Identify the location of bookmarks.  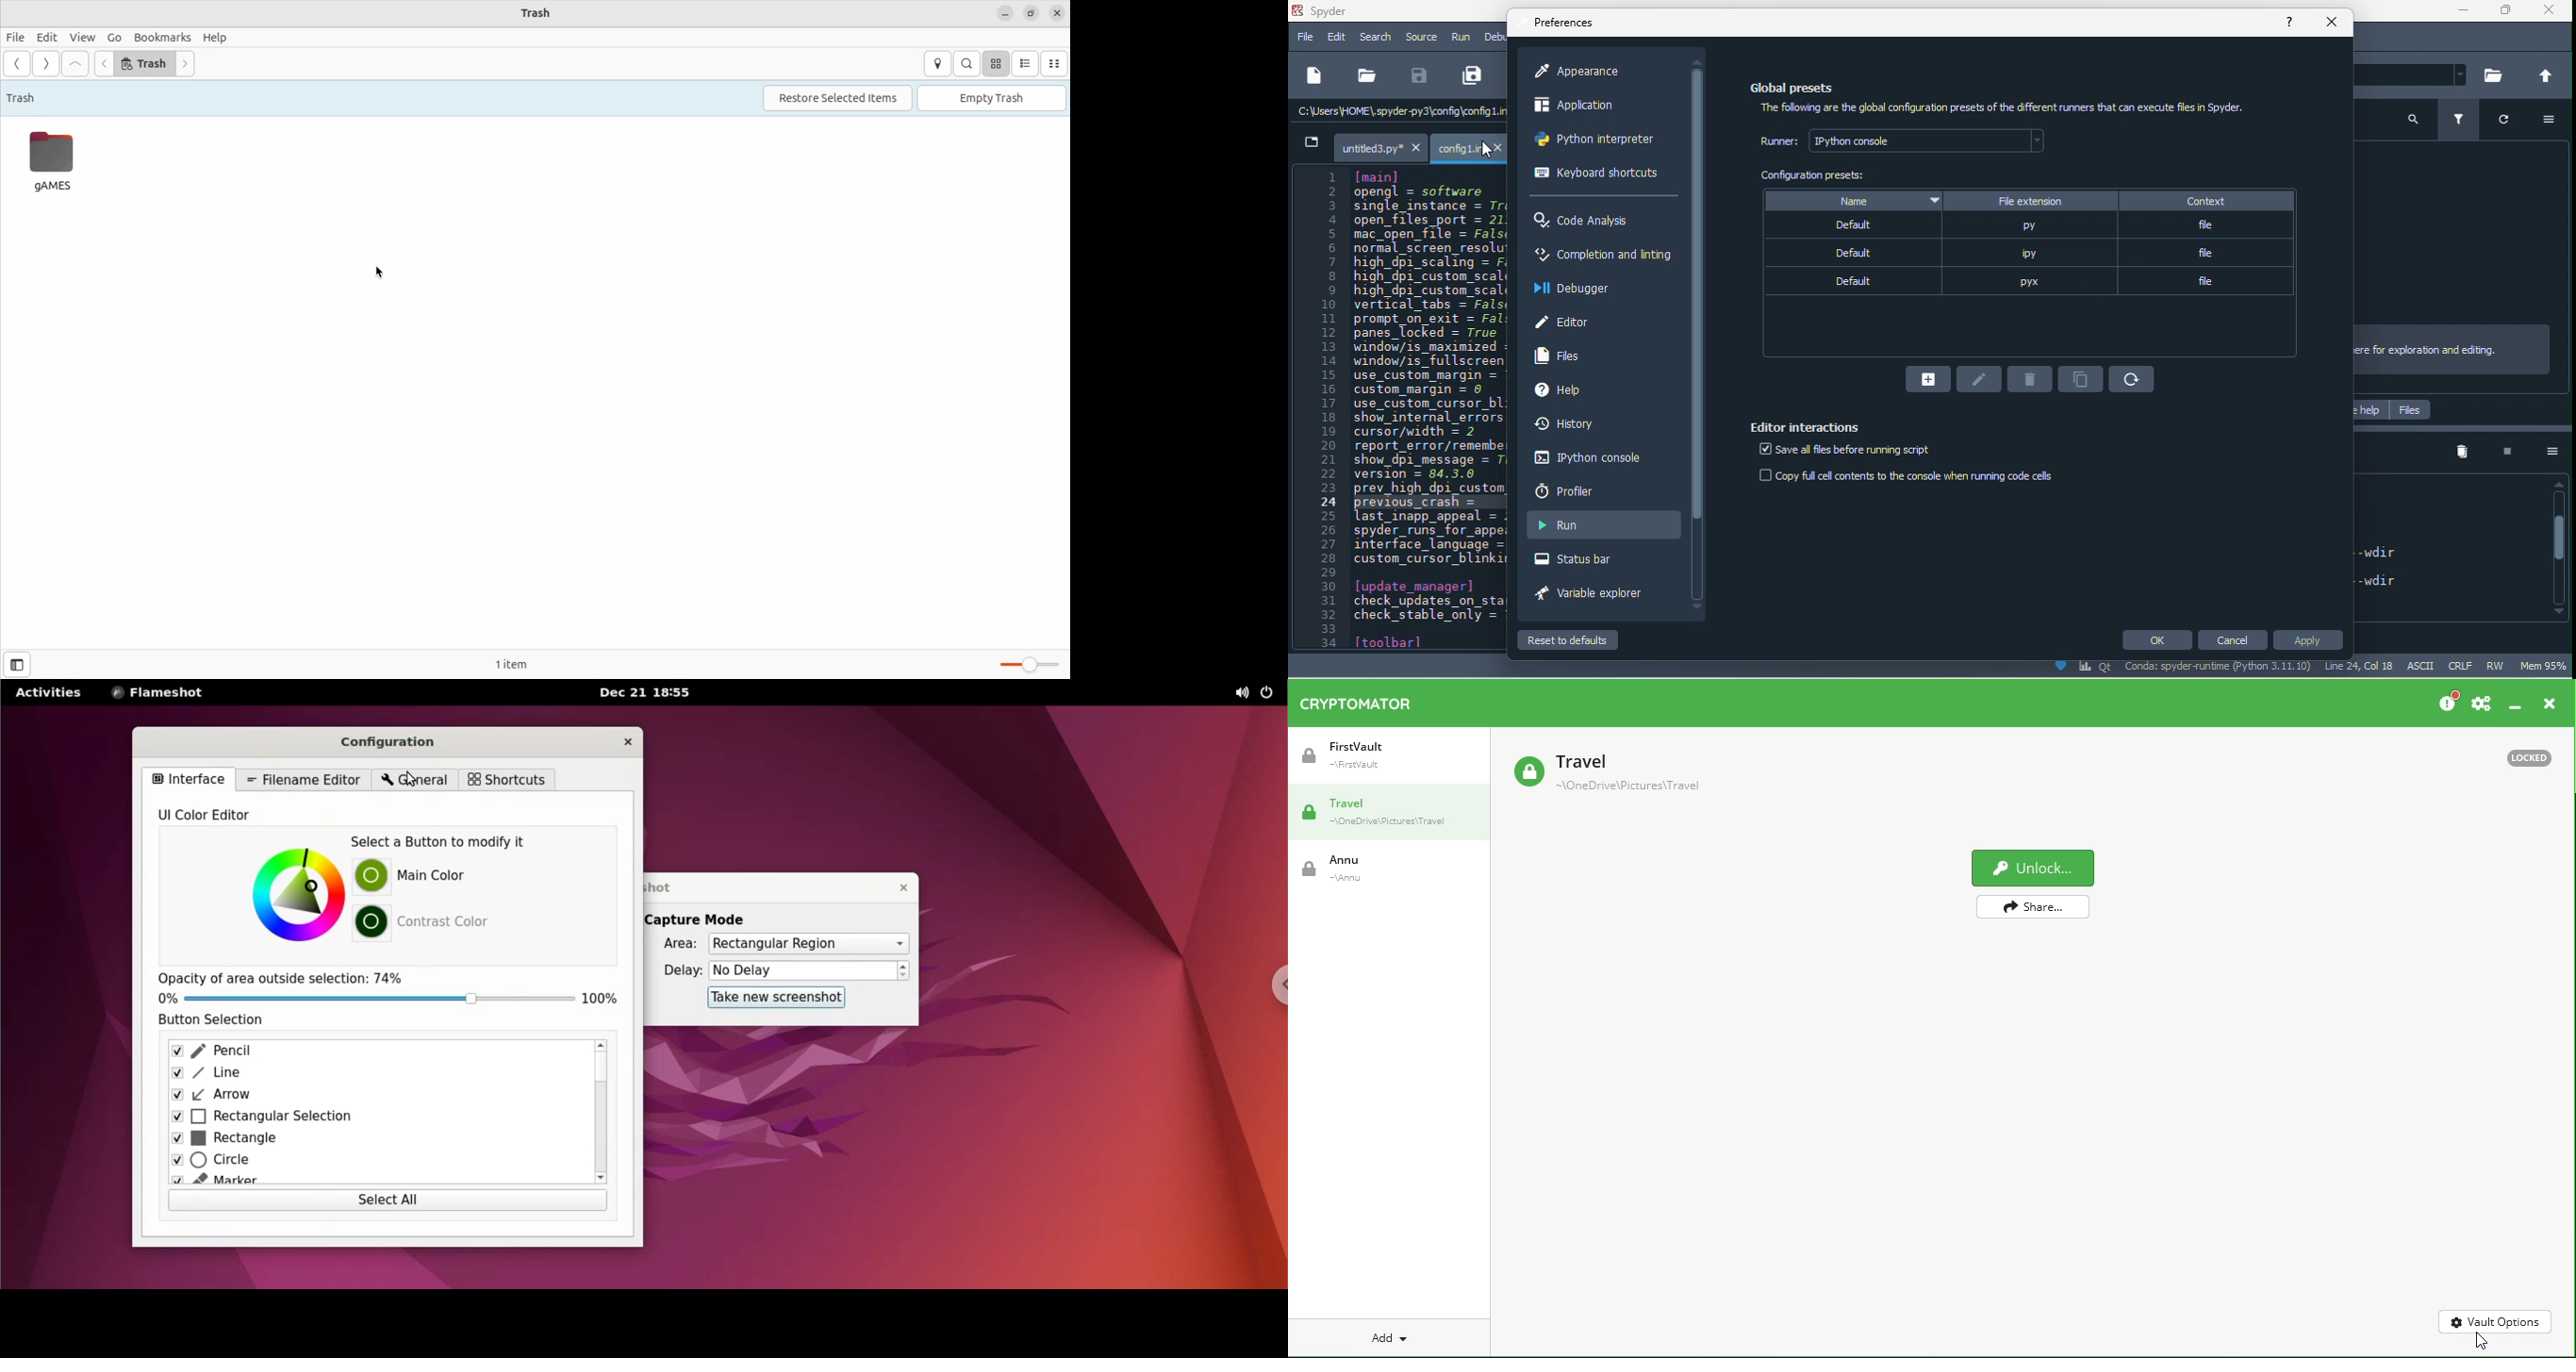
(161, 35).